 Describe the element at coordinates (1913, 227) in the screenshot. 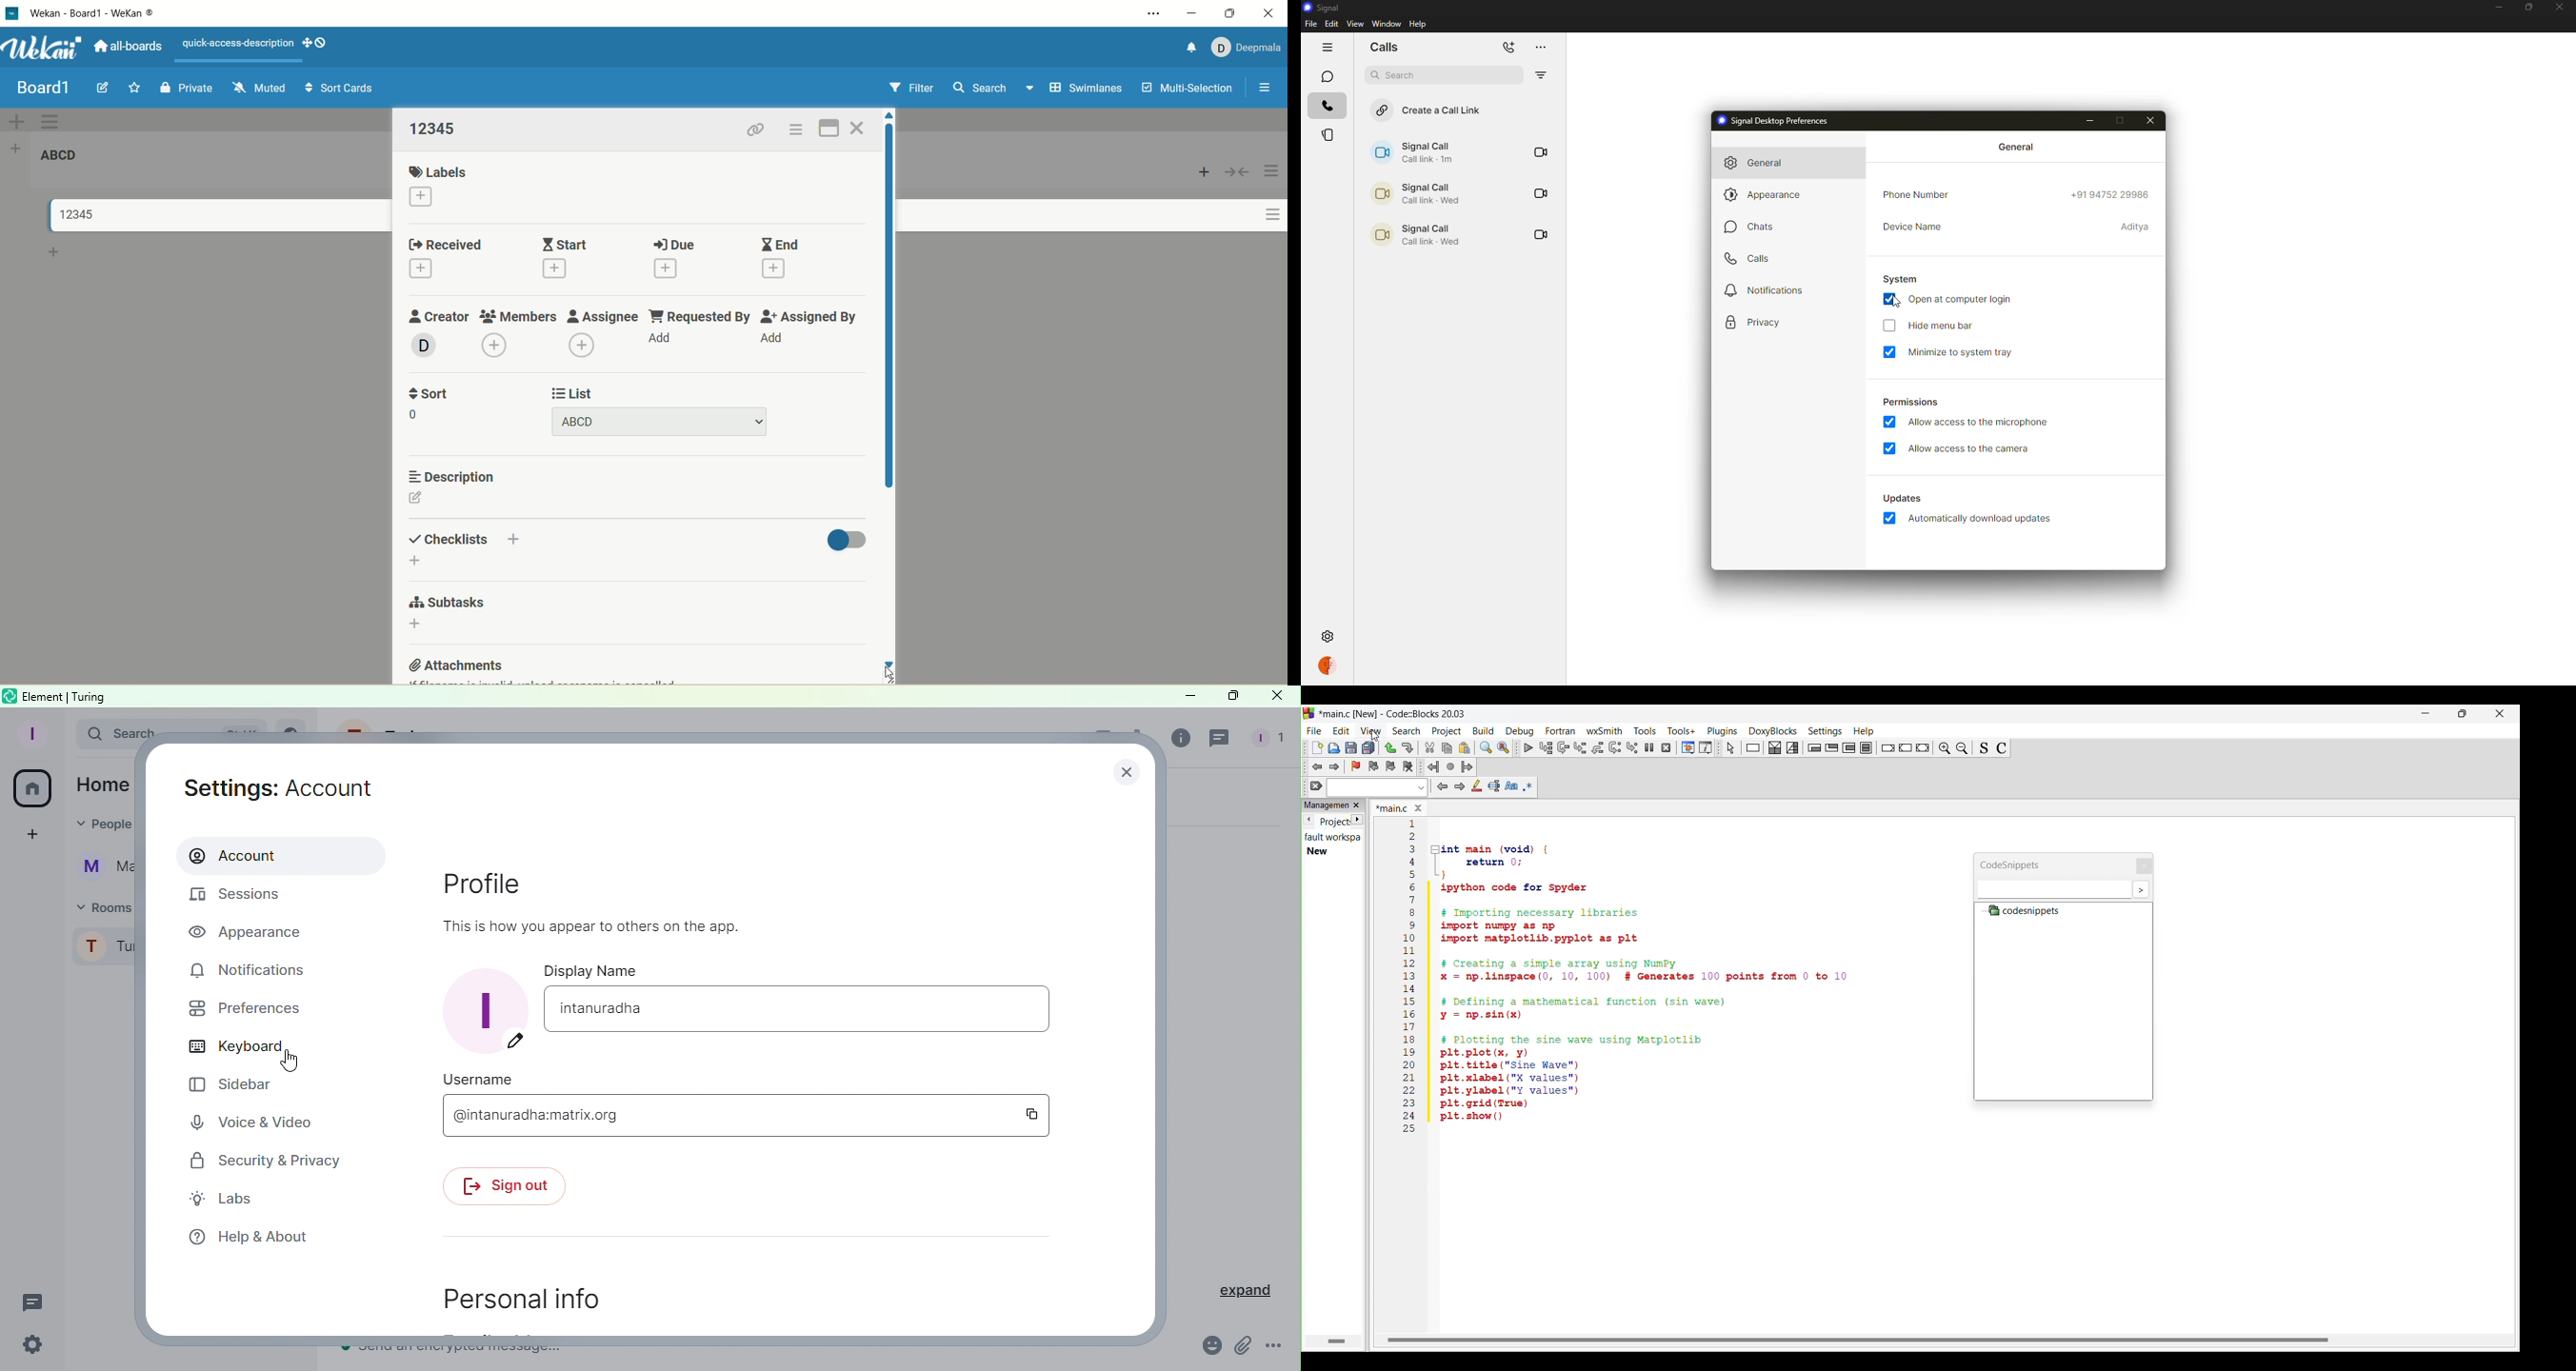

I see `device name` at that location.